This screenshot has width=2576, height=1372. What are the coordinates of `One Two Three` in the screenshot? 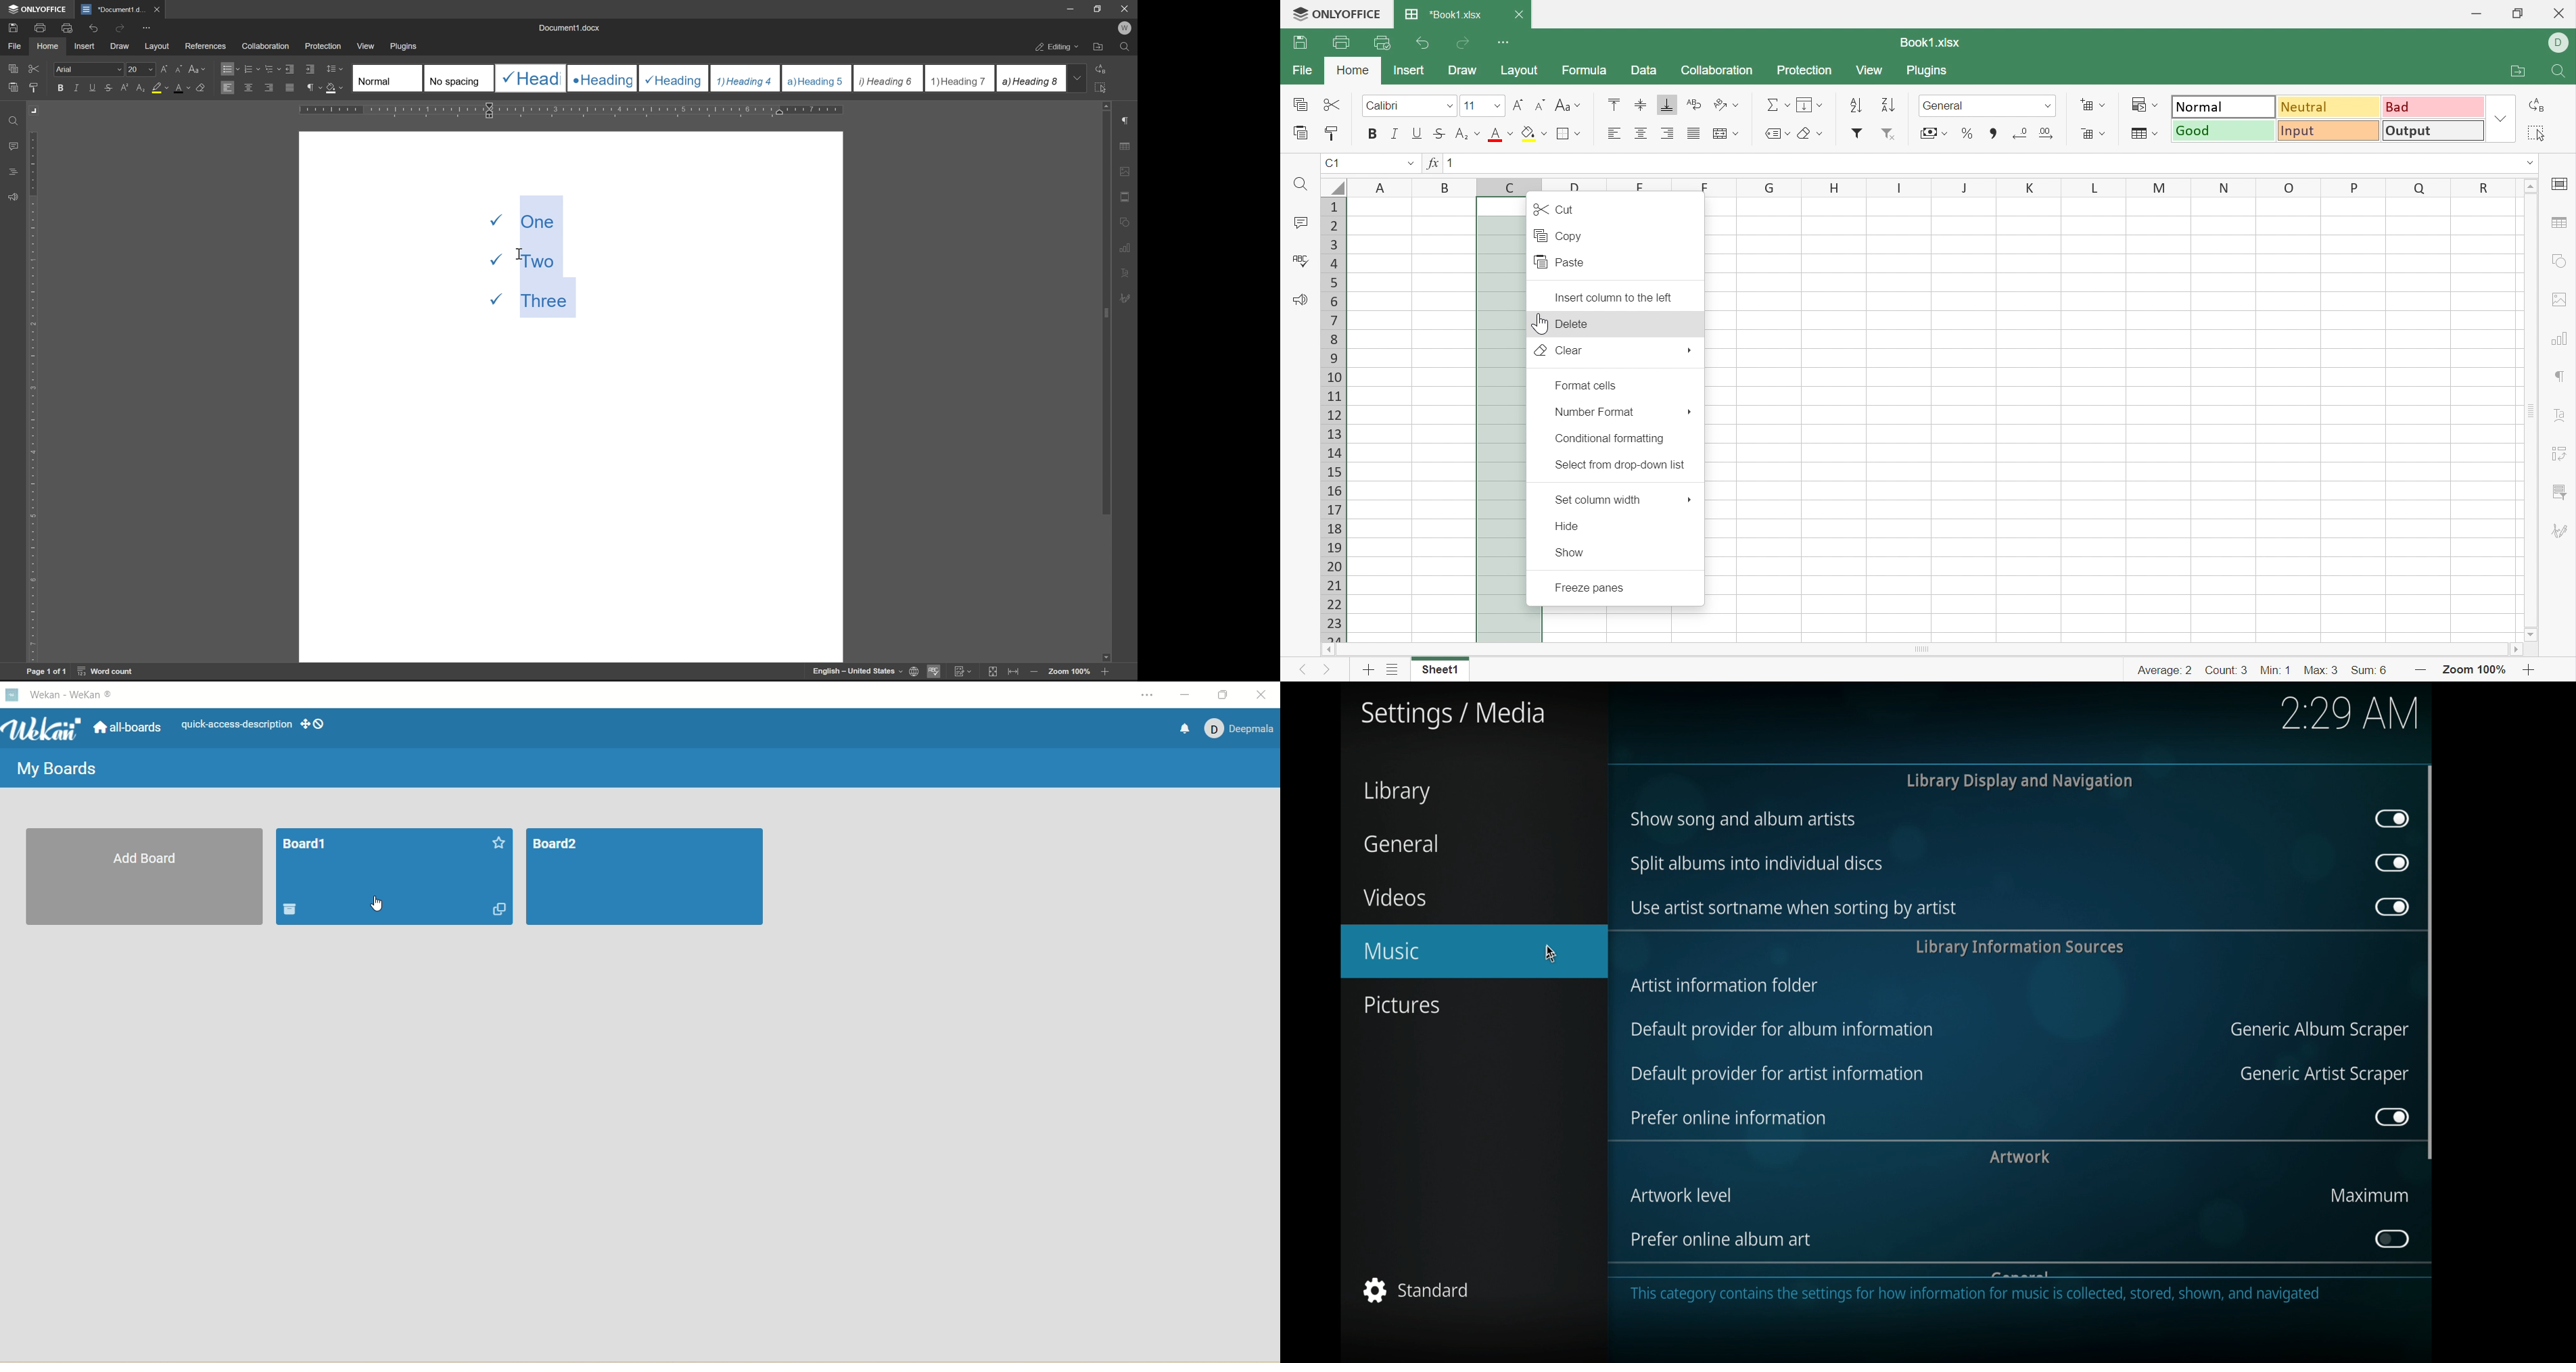 It's located at (528, 255).